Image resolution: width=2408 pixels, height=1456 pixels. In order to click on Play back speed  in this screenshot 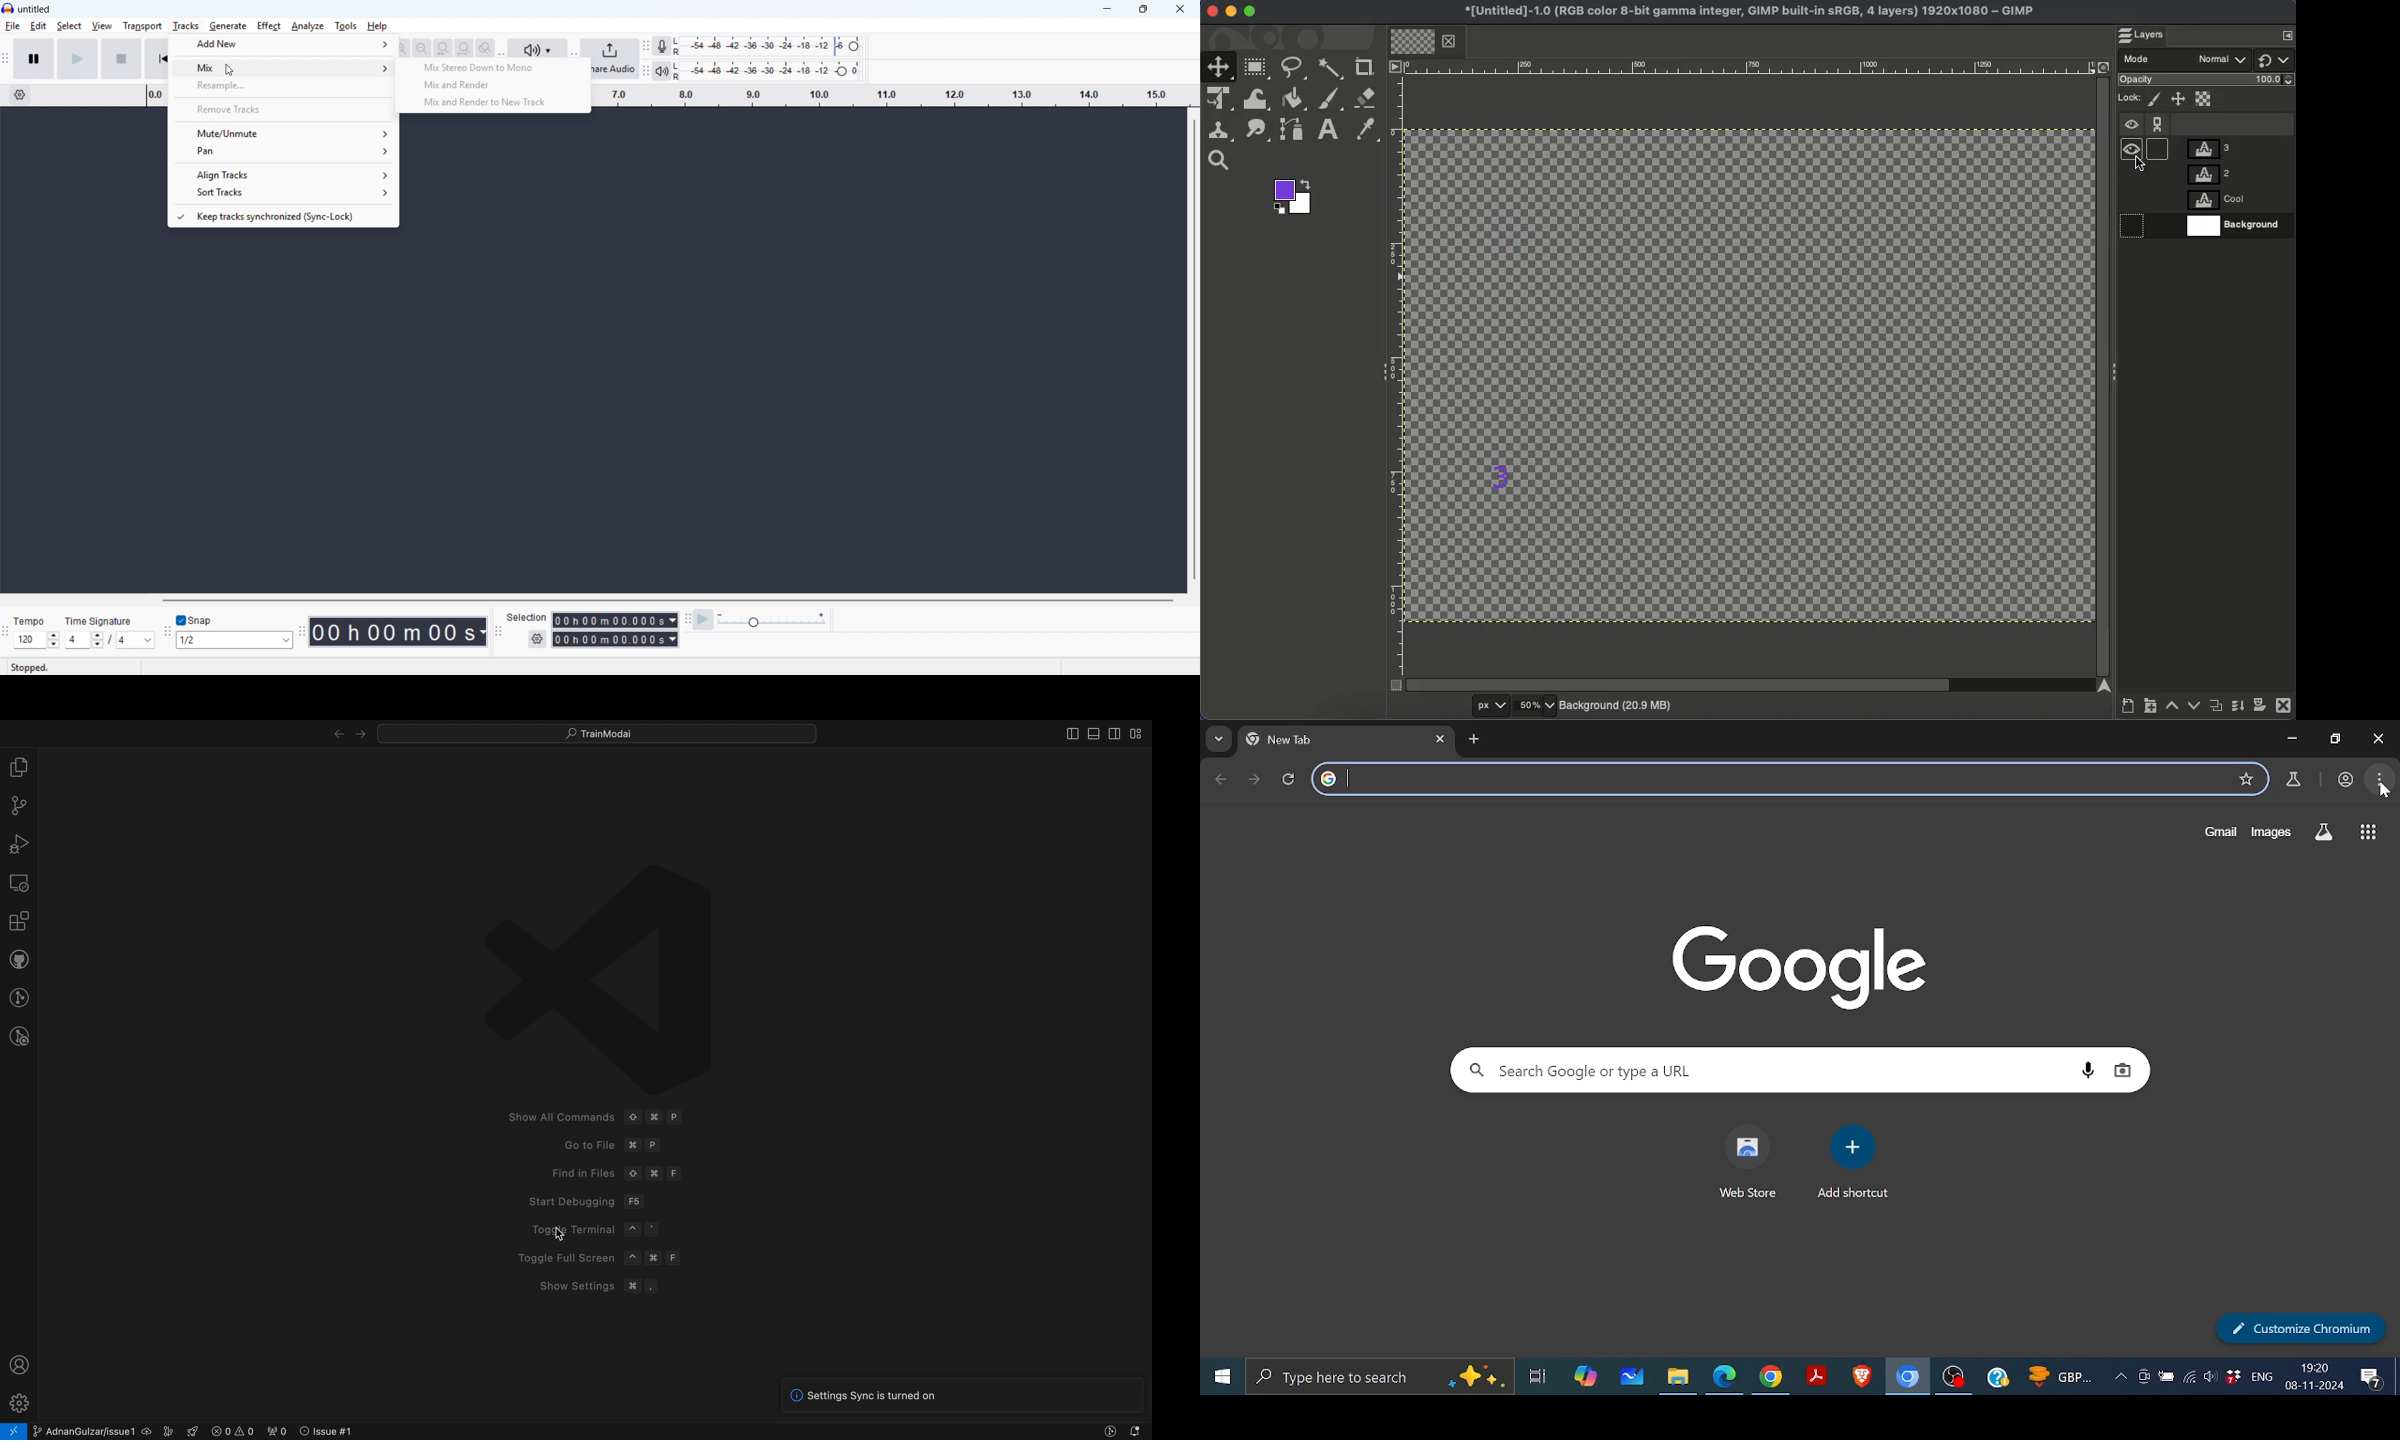, I will do `click(771, 621)`.